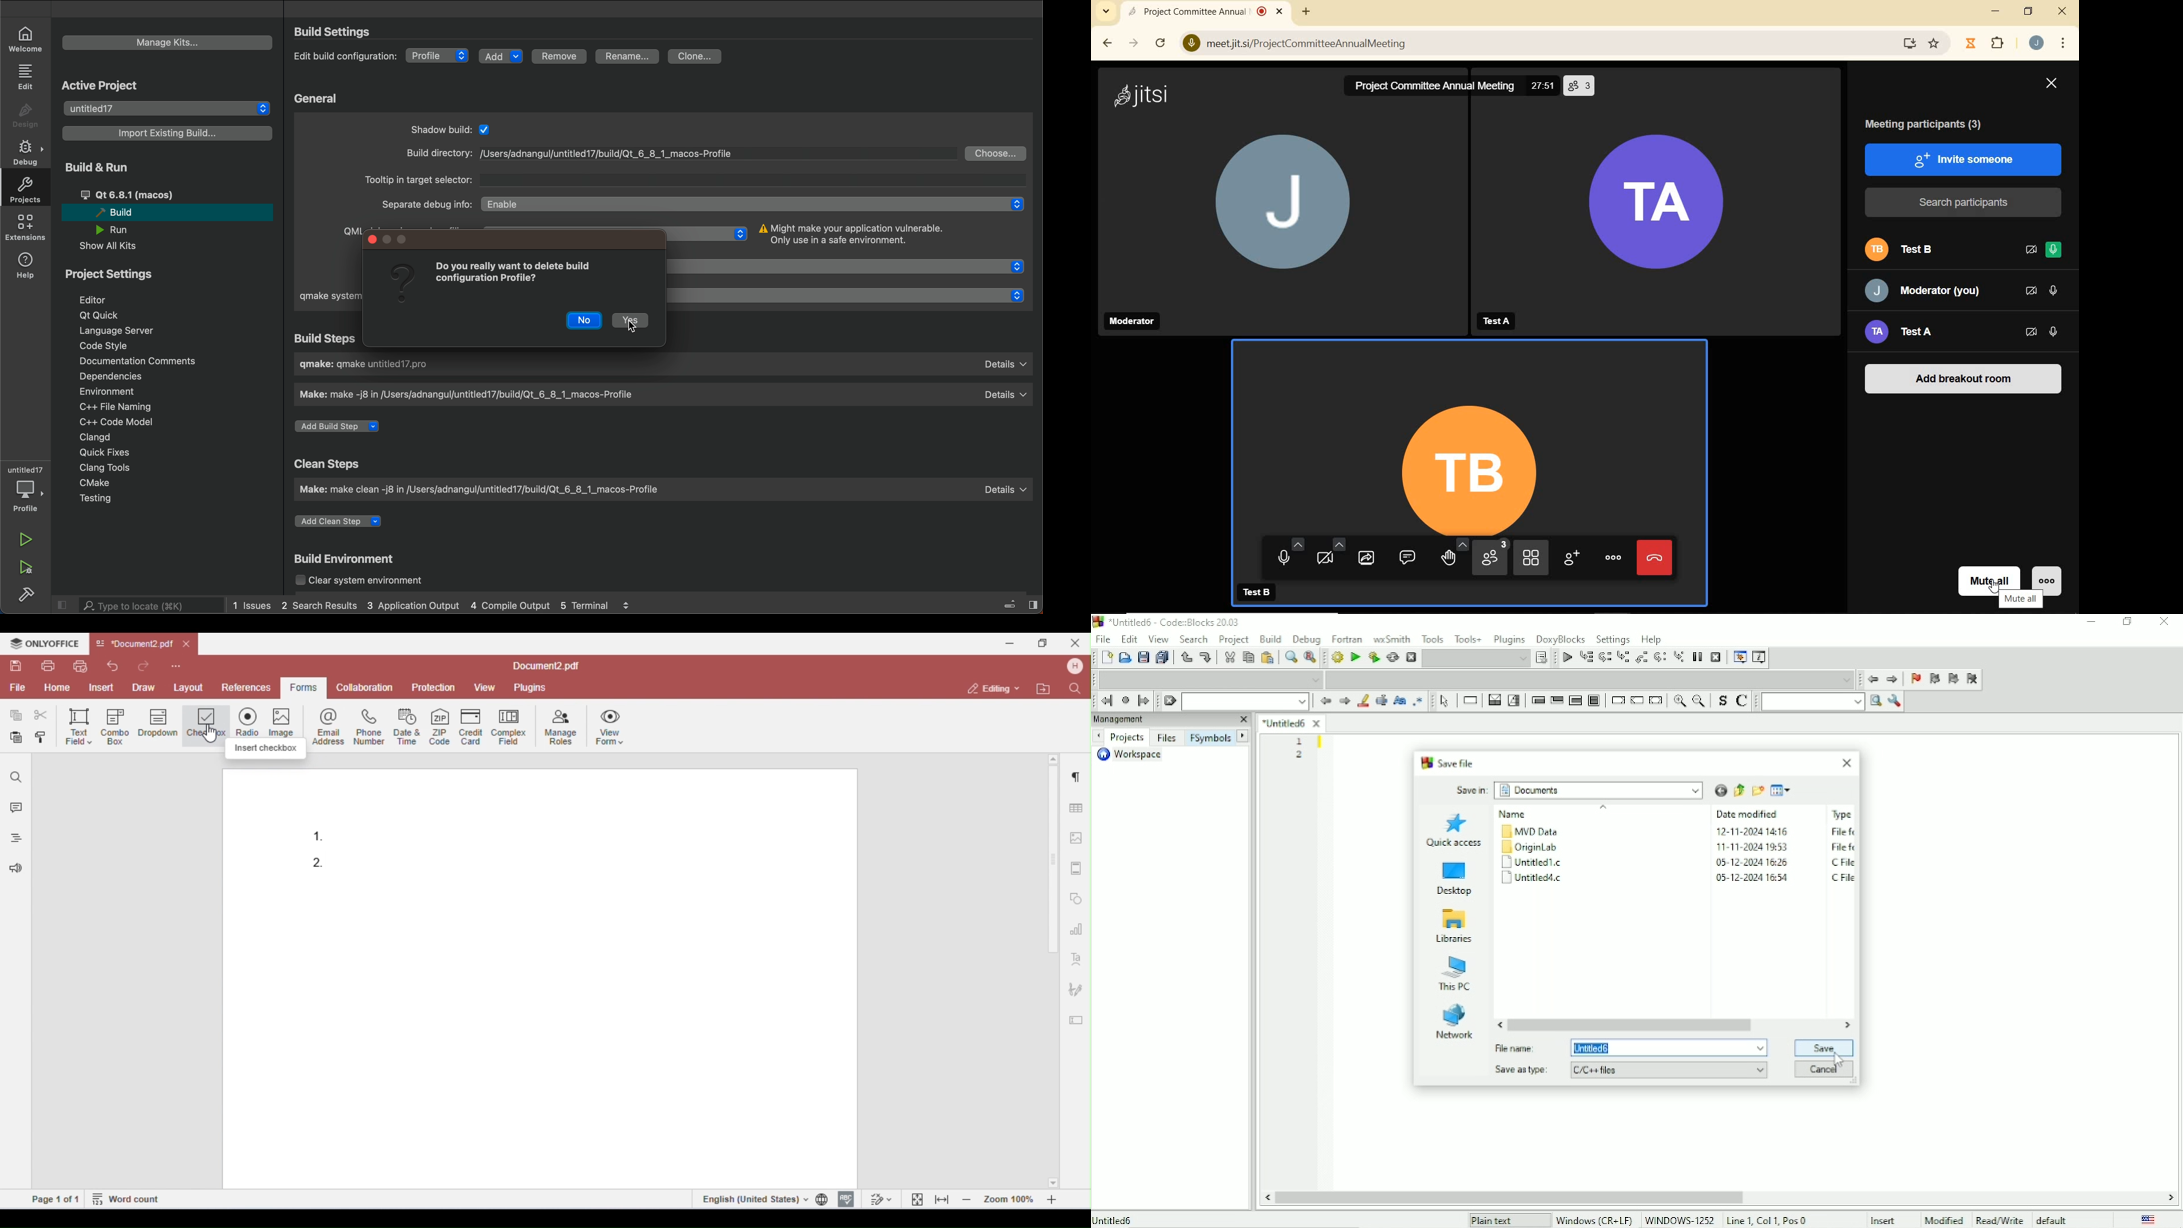  Describe the element at coordinates (1186, 657) in the screenshot. I see `undo` at that location.